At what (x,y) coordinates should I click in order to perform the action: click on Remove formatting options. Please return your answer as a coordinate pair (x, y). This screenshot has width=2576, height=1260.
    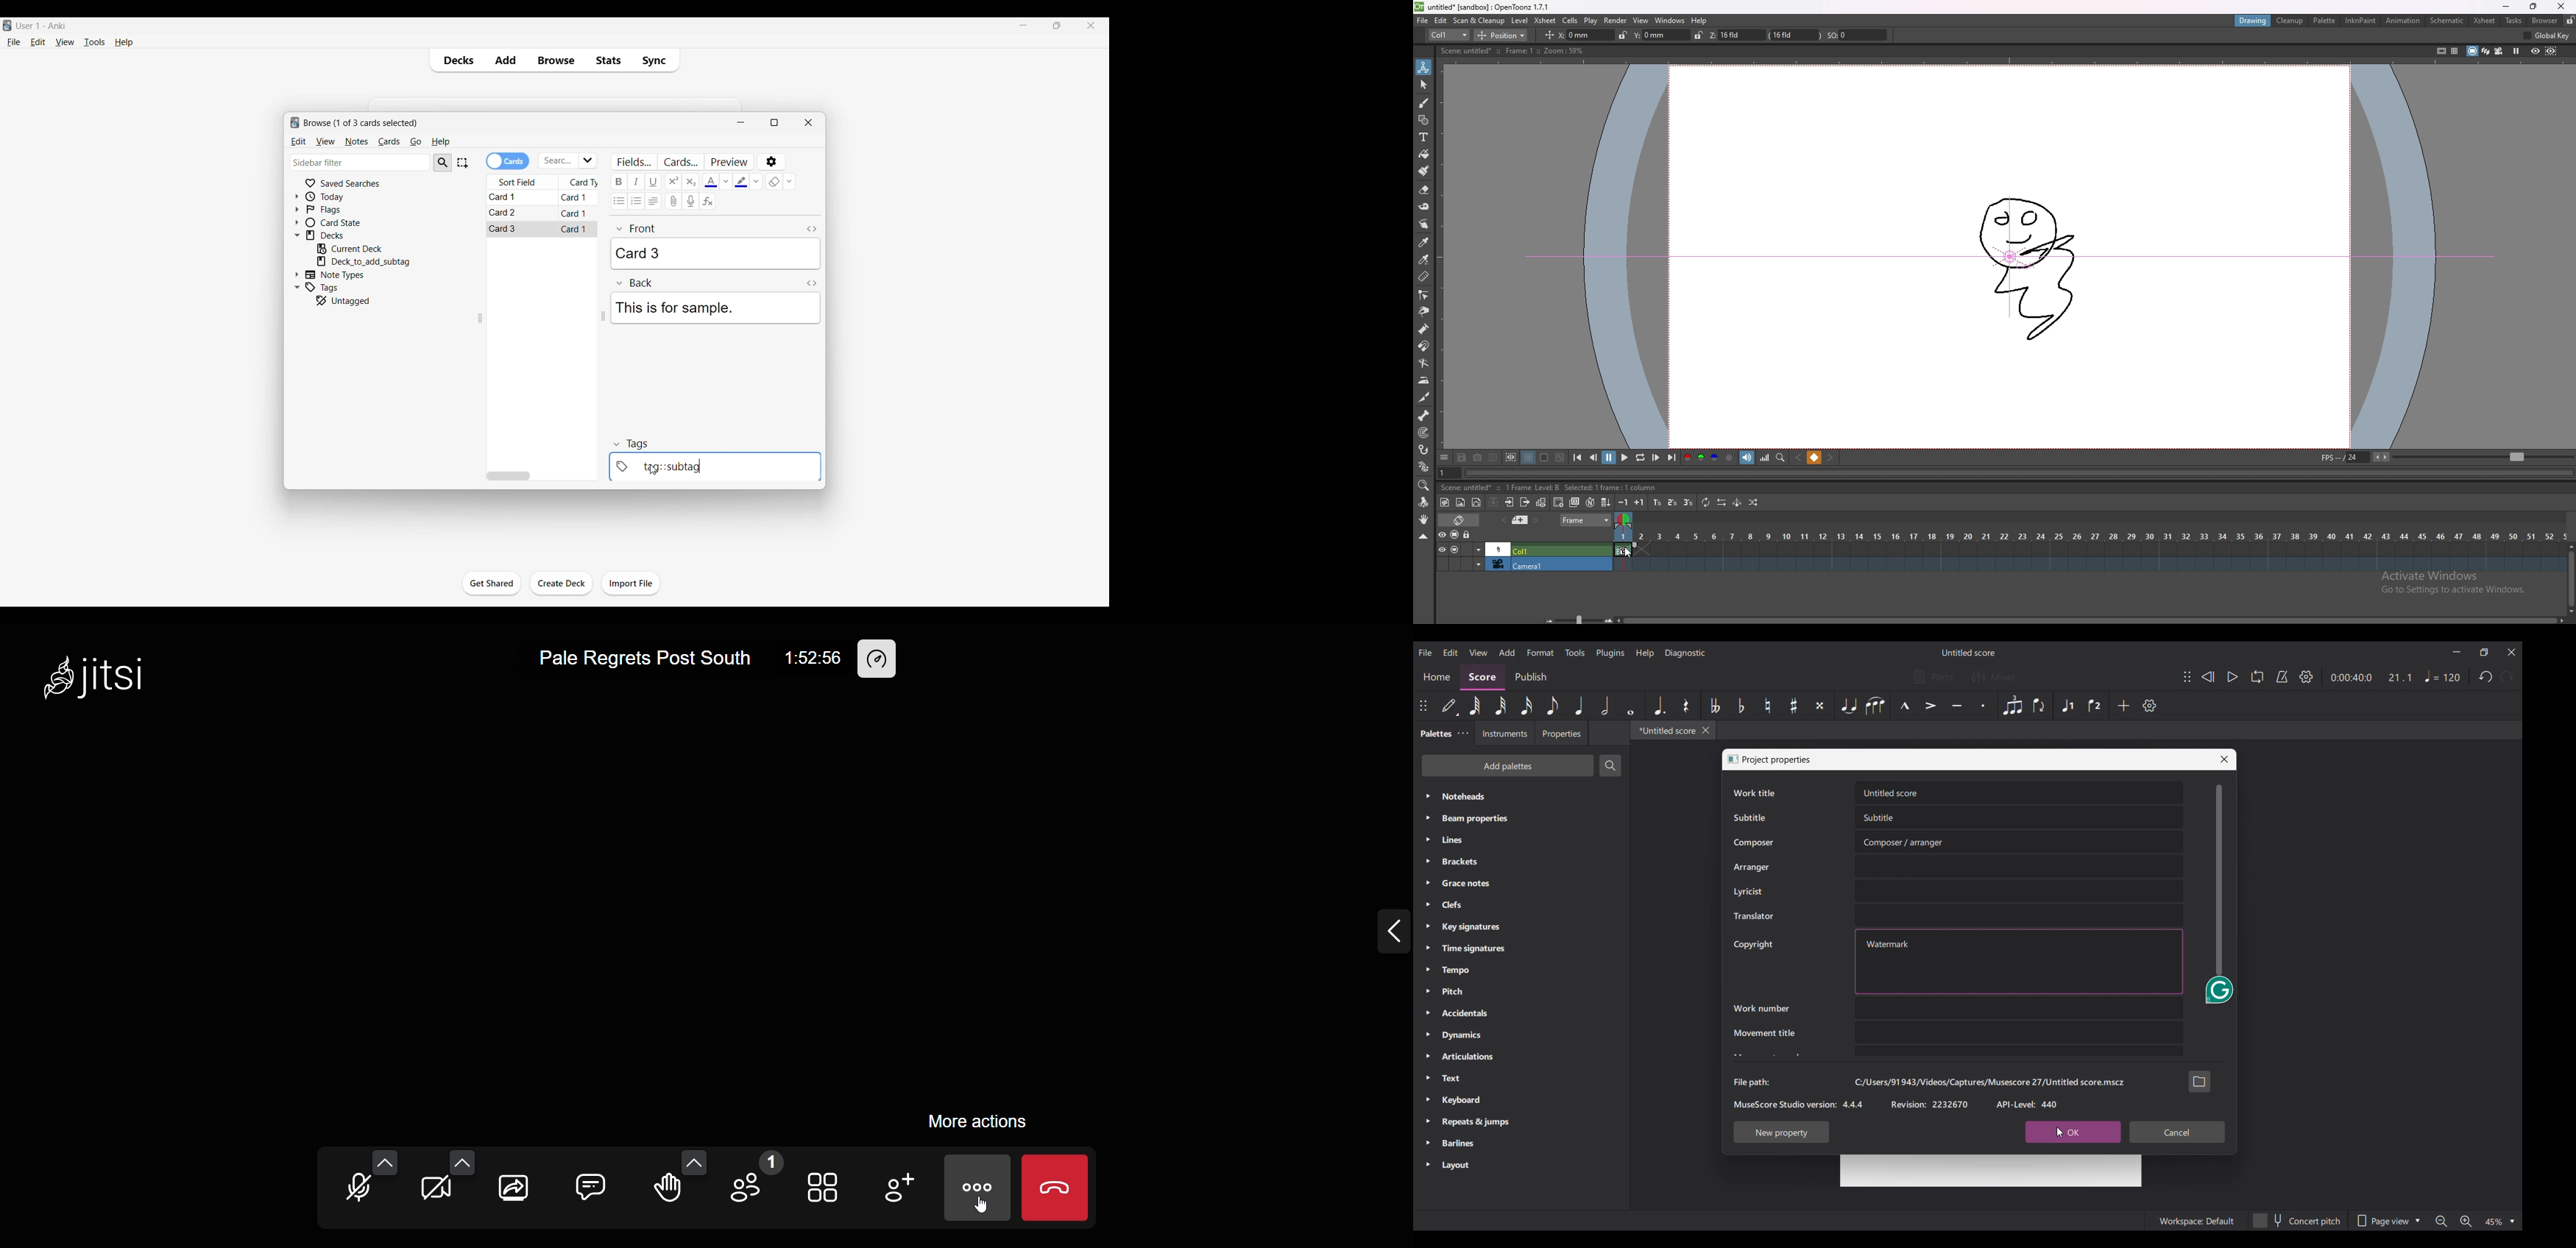
    Looking at the image, I should click on (789, 181).